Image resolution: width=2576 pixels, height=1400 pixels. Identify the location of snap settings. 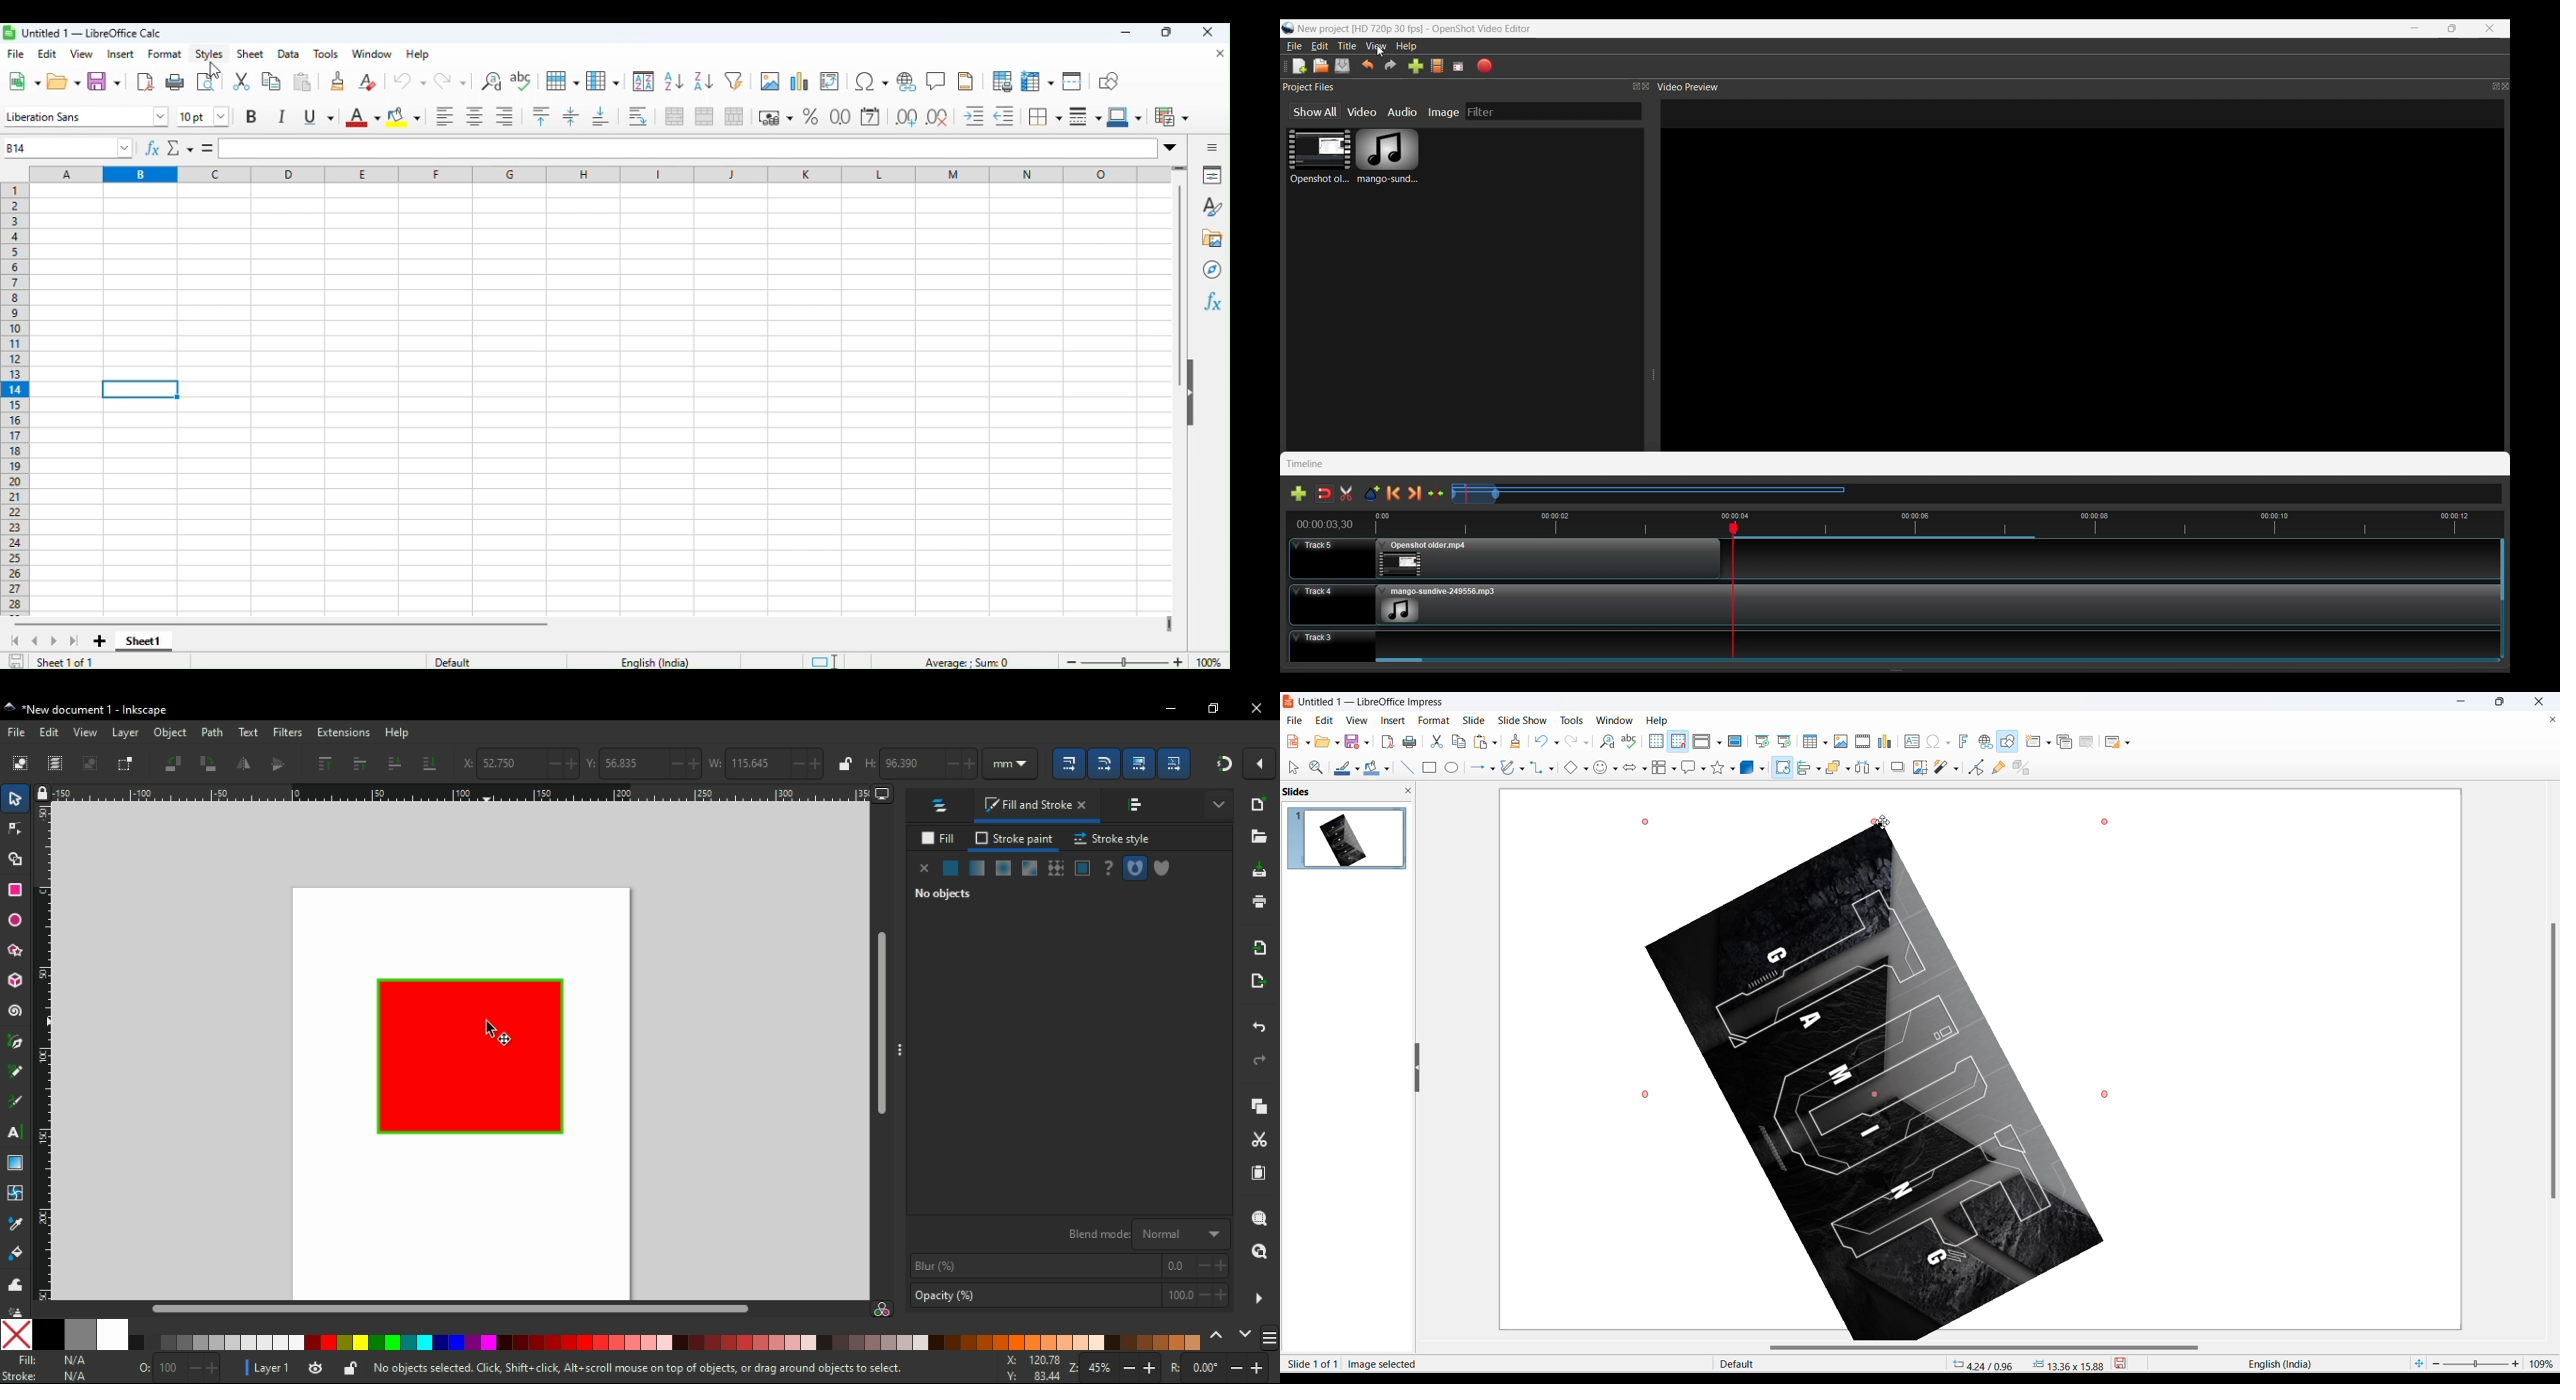
(1260, 763).